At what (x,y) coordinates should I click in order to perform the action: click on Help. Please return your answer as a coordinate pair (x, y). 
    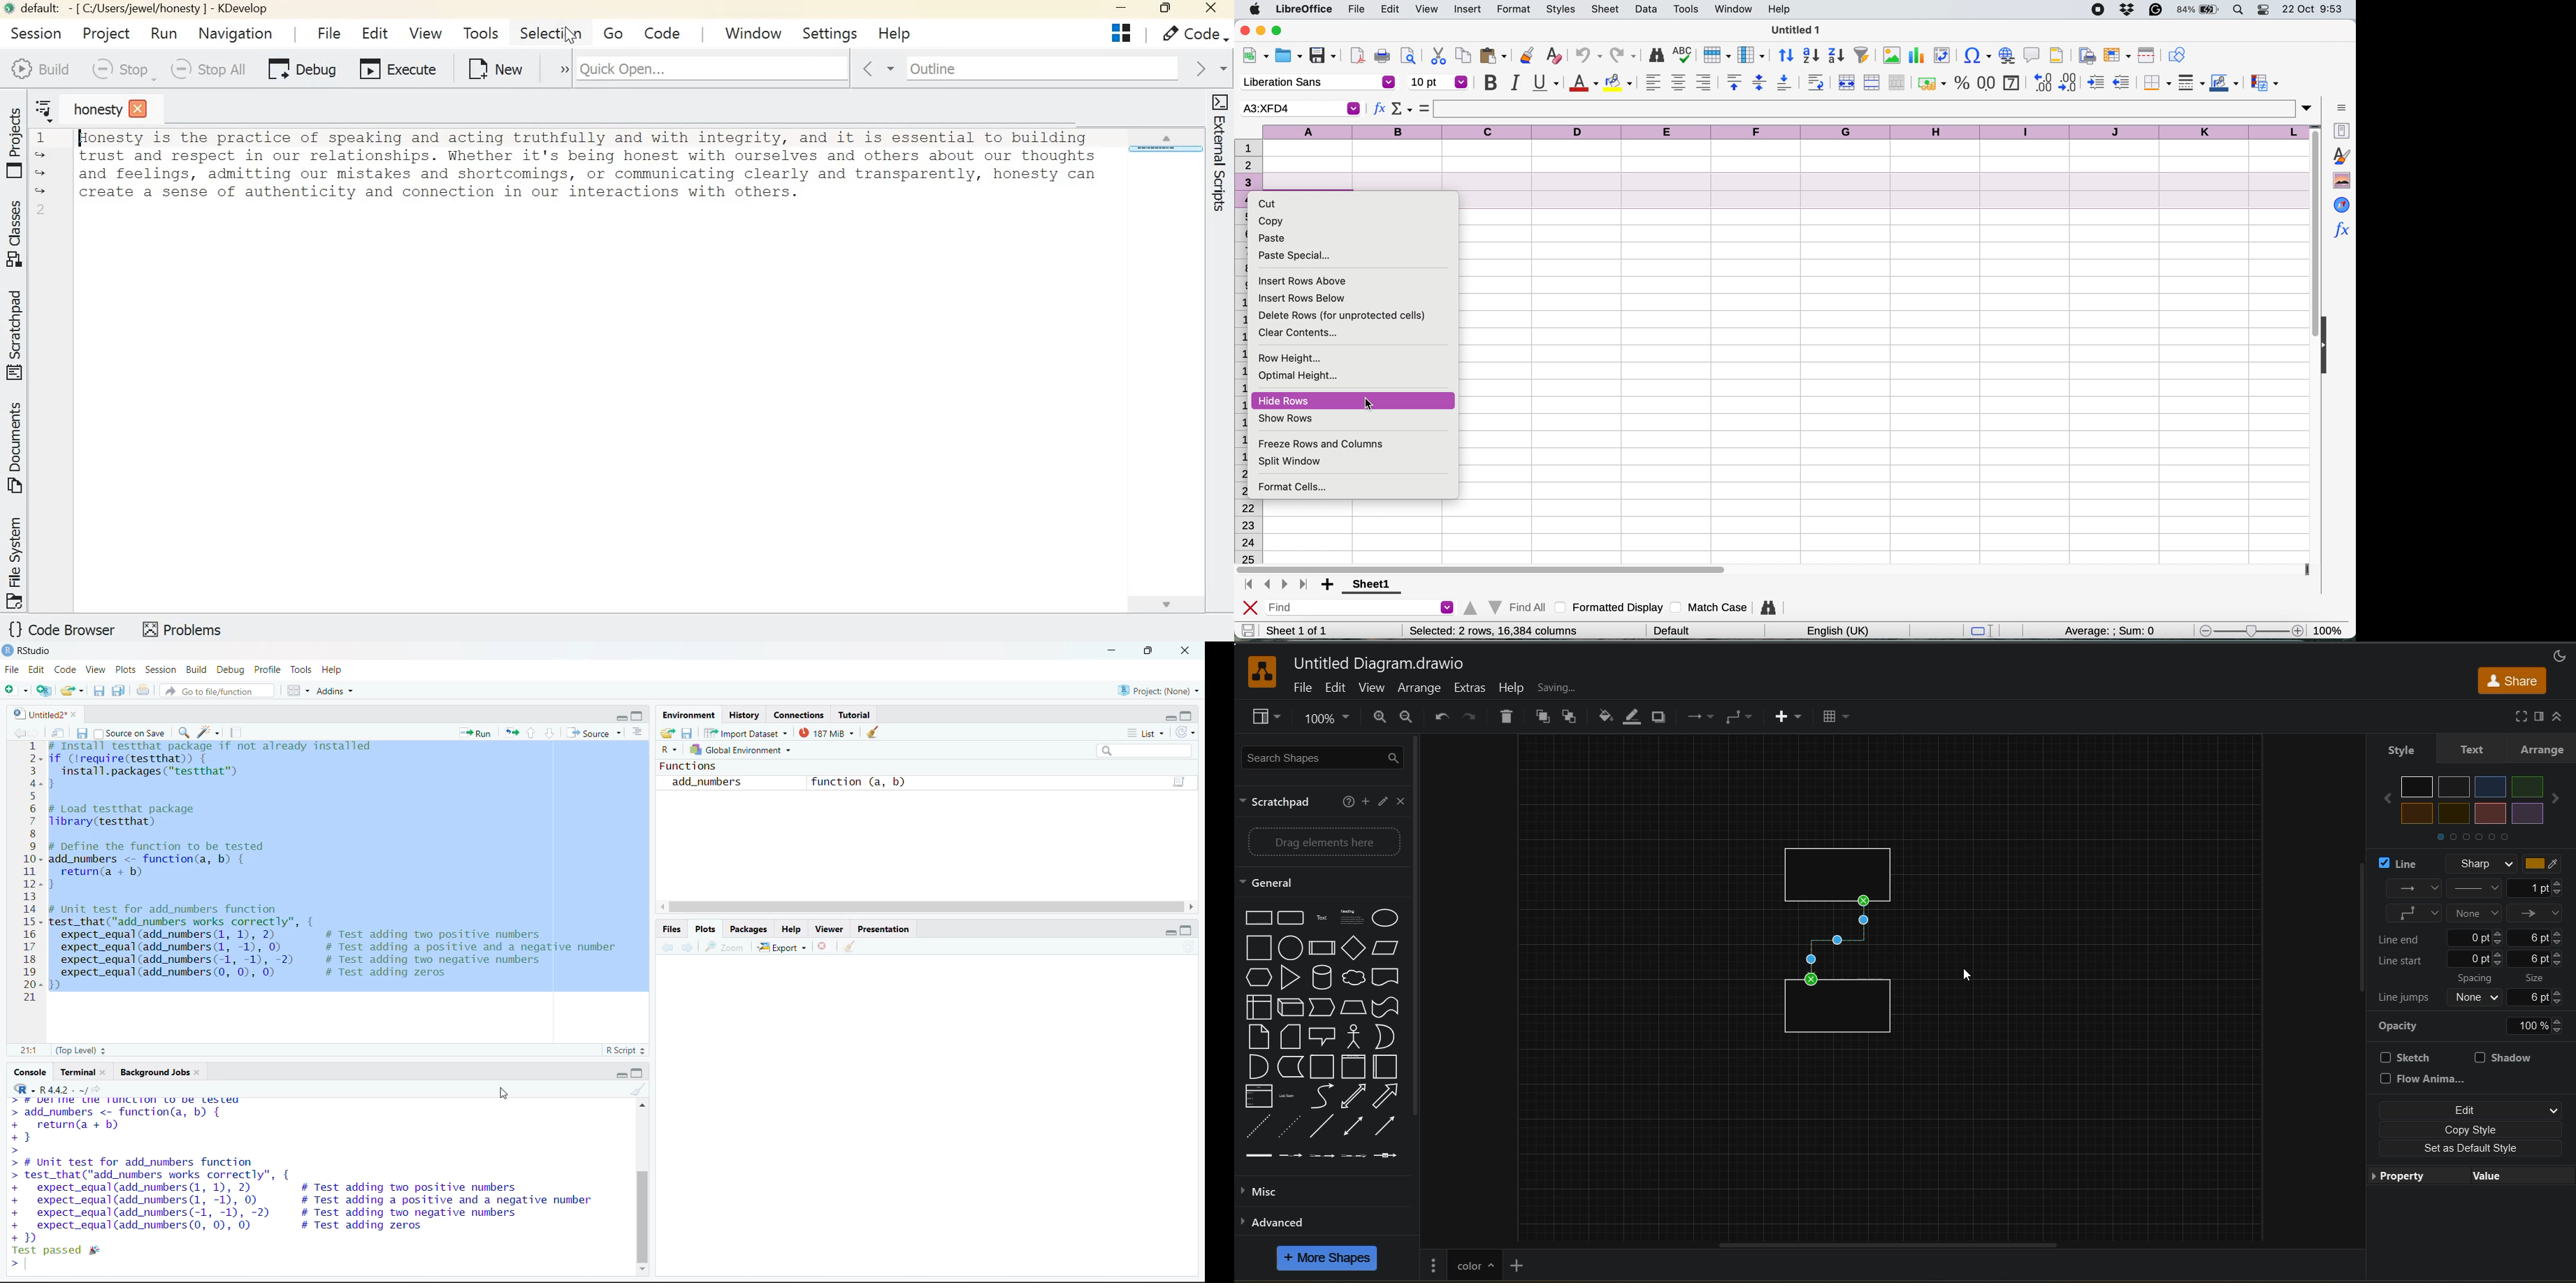
    Looking at the image, I should click on (333, 670).